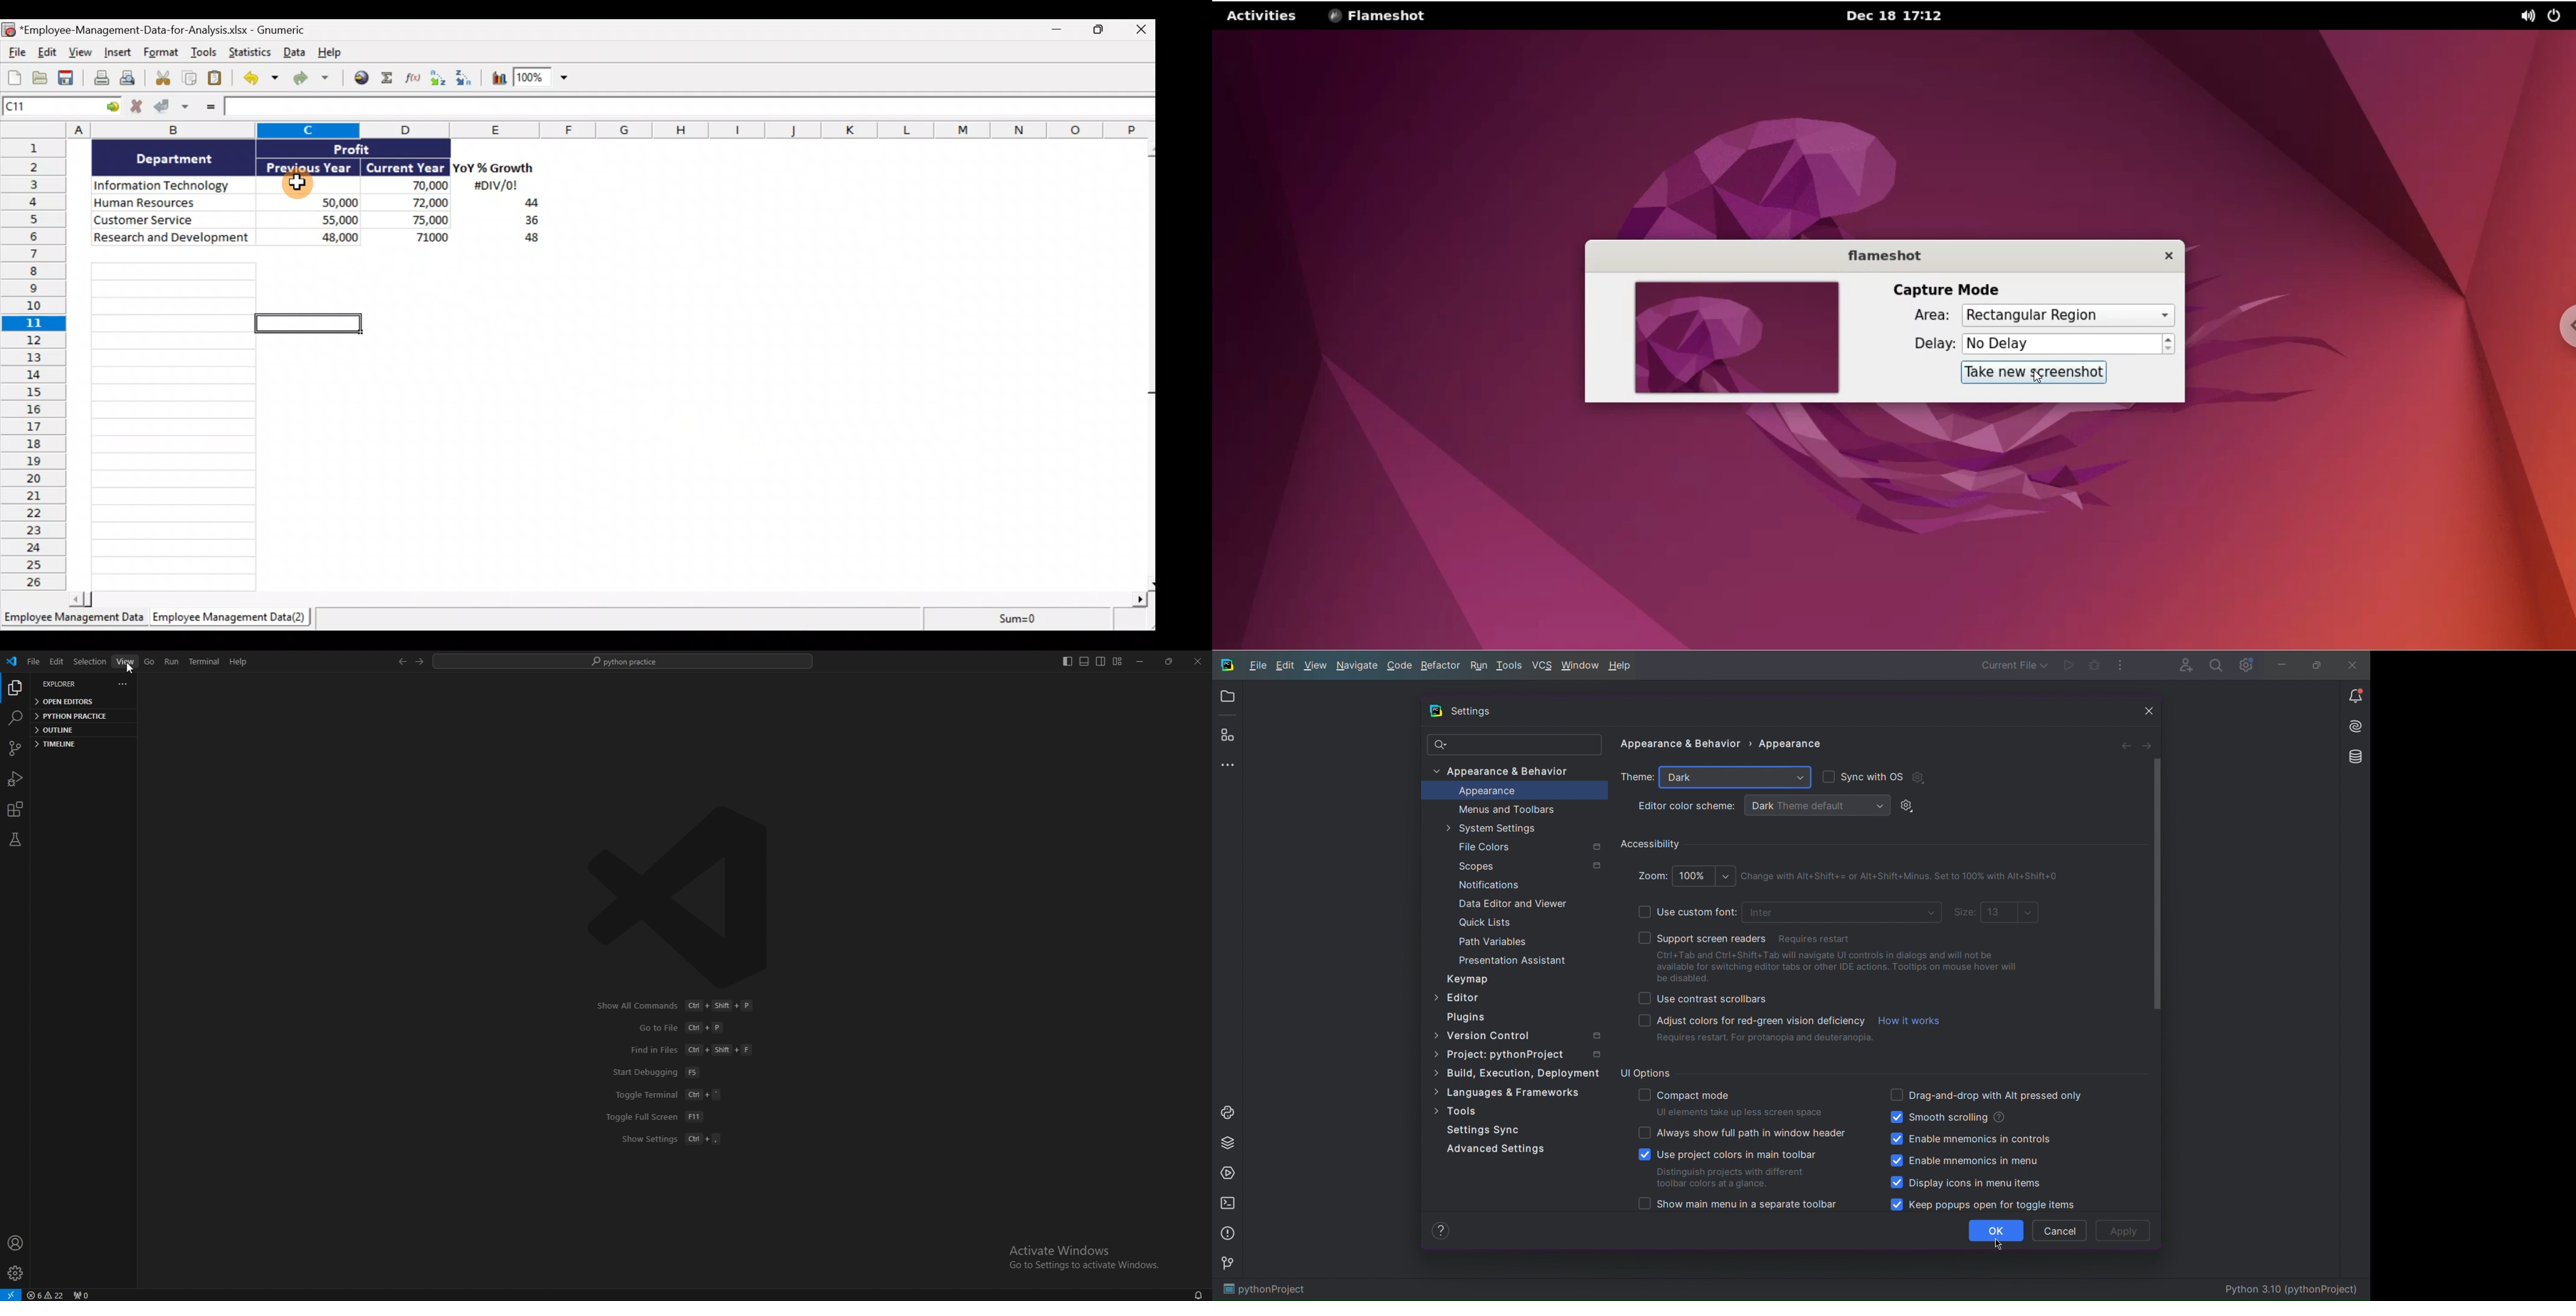 The image size is (2576, 1316). What do you see at coordinates (1085, 662) in the screenshot?
I see `toggle panel` at bounding box center [1085, 662].